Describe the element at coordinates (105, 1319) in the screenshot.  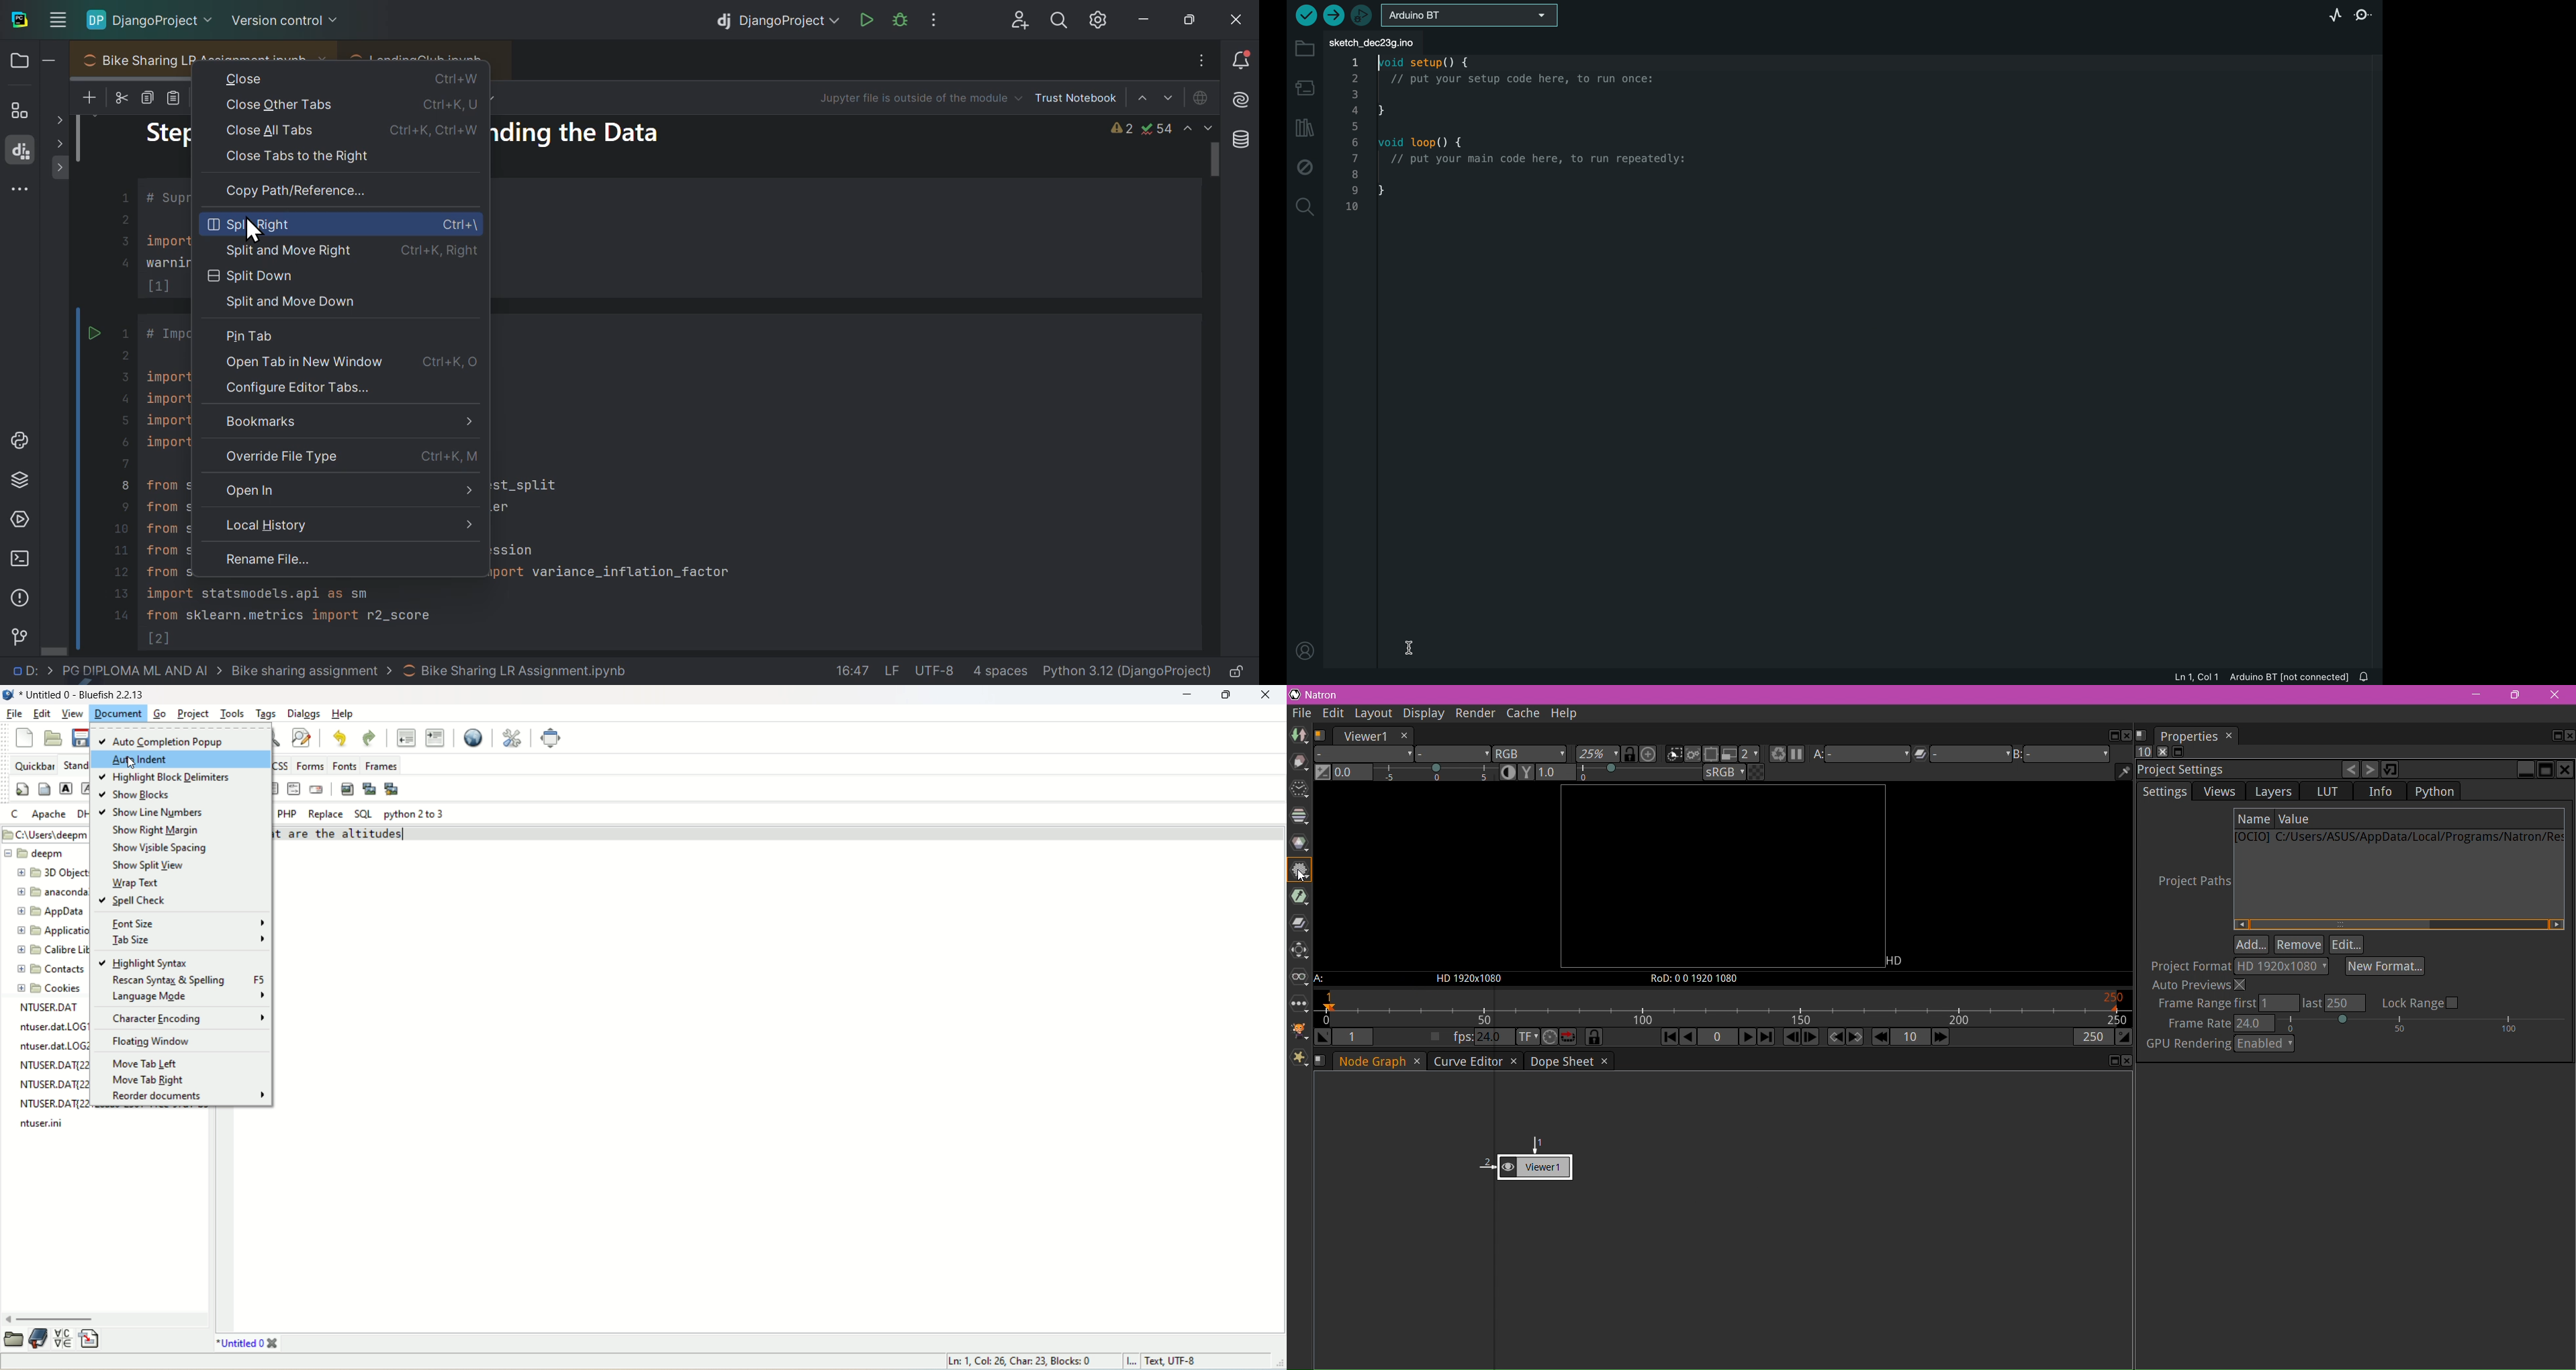
I see `horizontal scroll bar` at that location.